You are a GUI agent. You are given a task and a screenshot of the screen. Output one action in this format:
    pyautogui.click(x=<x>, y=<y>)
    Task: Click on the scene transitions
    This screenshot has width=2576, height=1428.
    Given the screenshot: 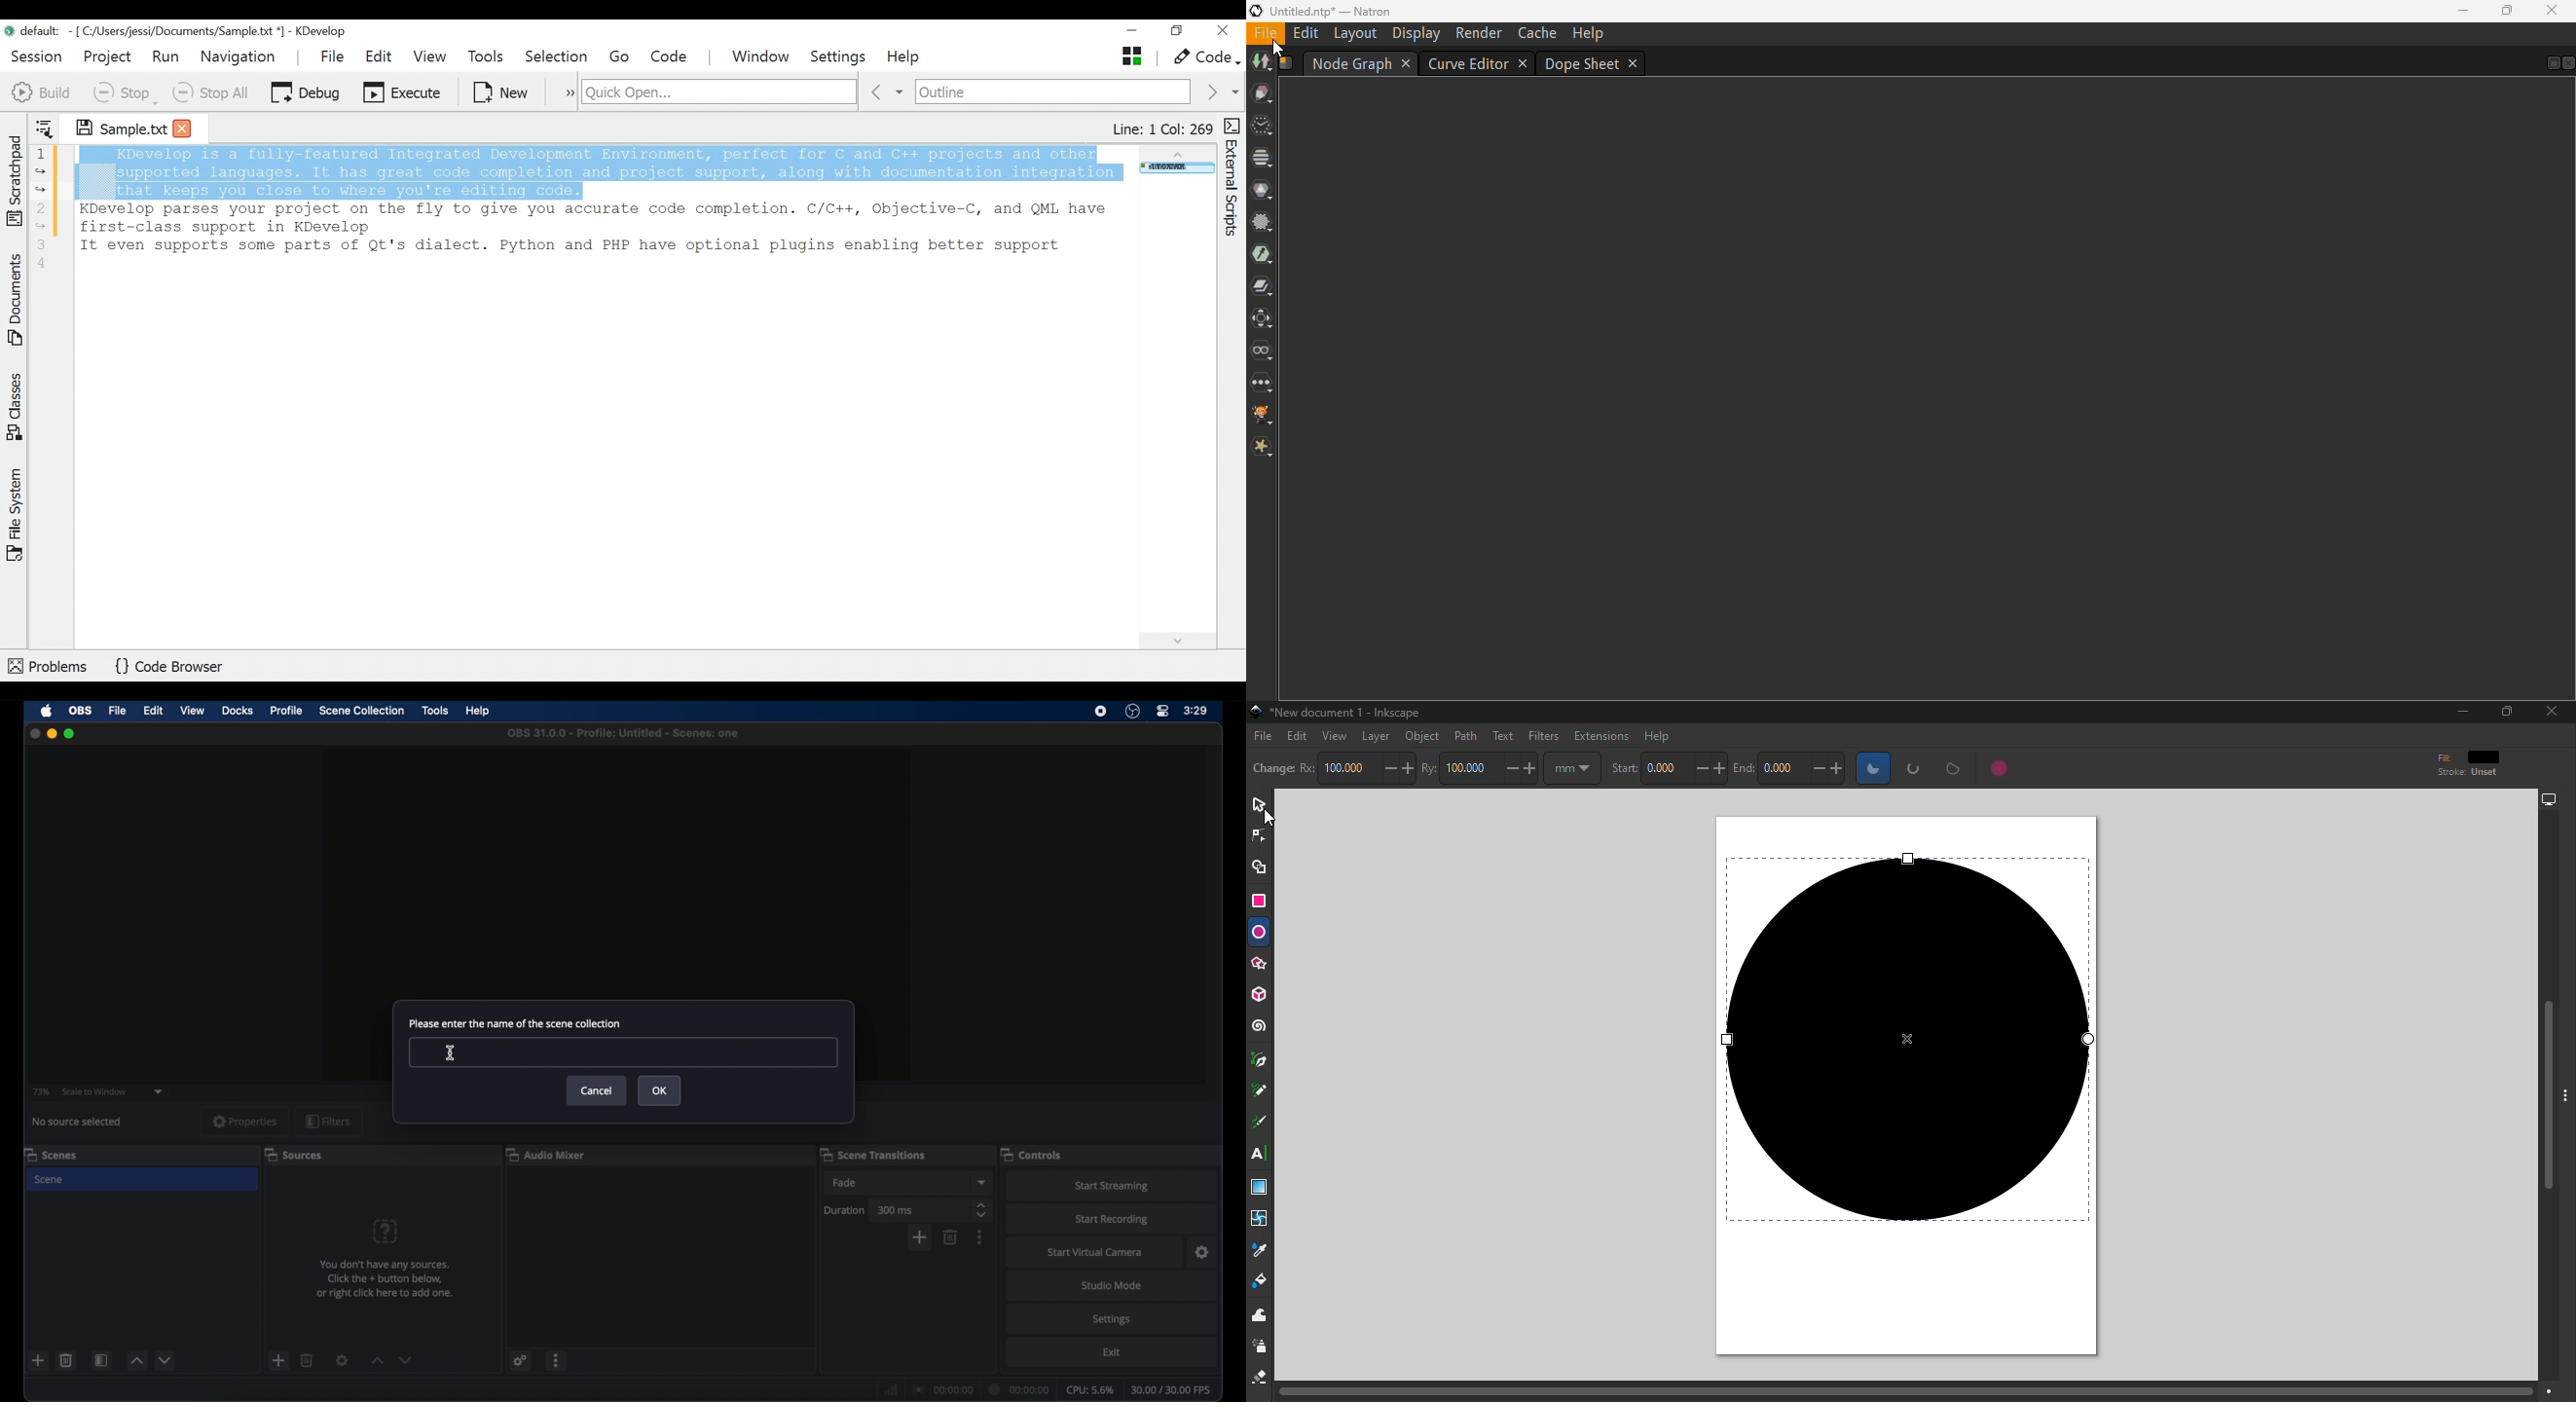 What is the action you would take?
    pyautogui.click(x=872, y=1155)
    